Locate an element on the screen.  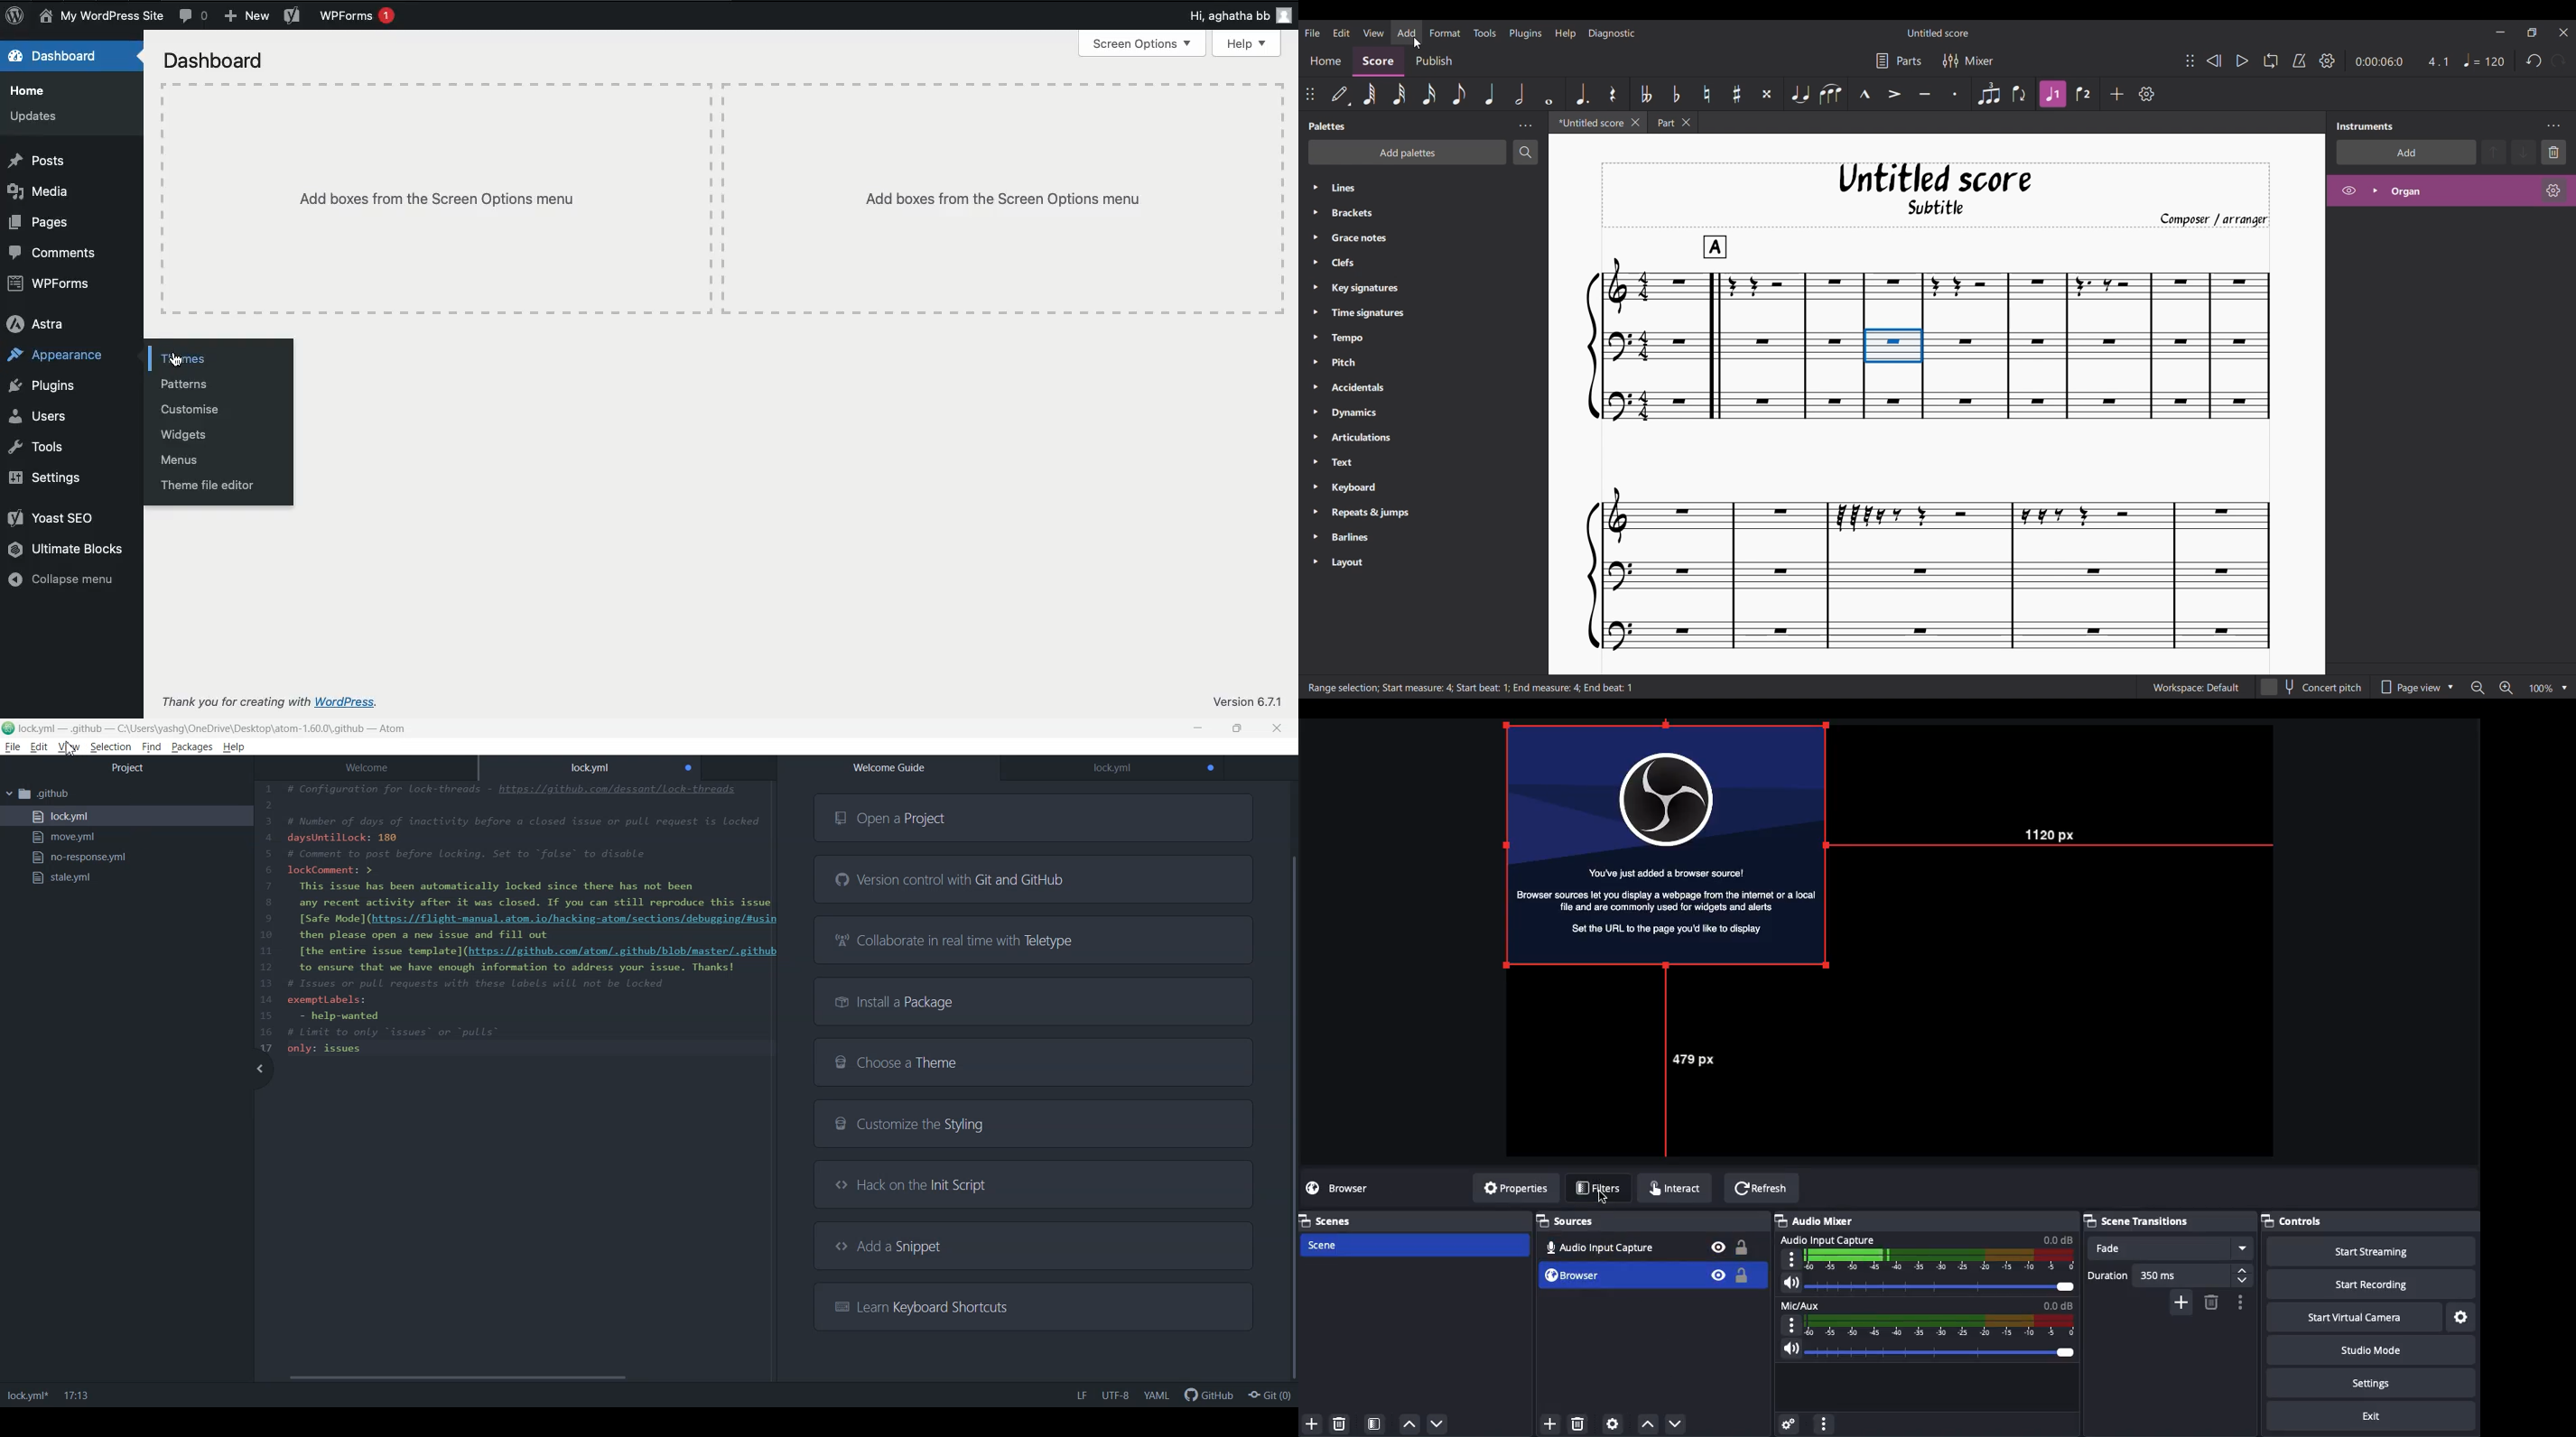
Whole note is located at coordinates (1550, 94).